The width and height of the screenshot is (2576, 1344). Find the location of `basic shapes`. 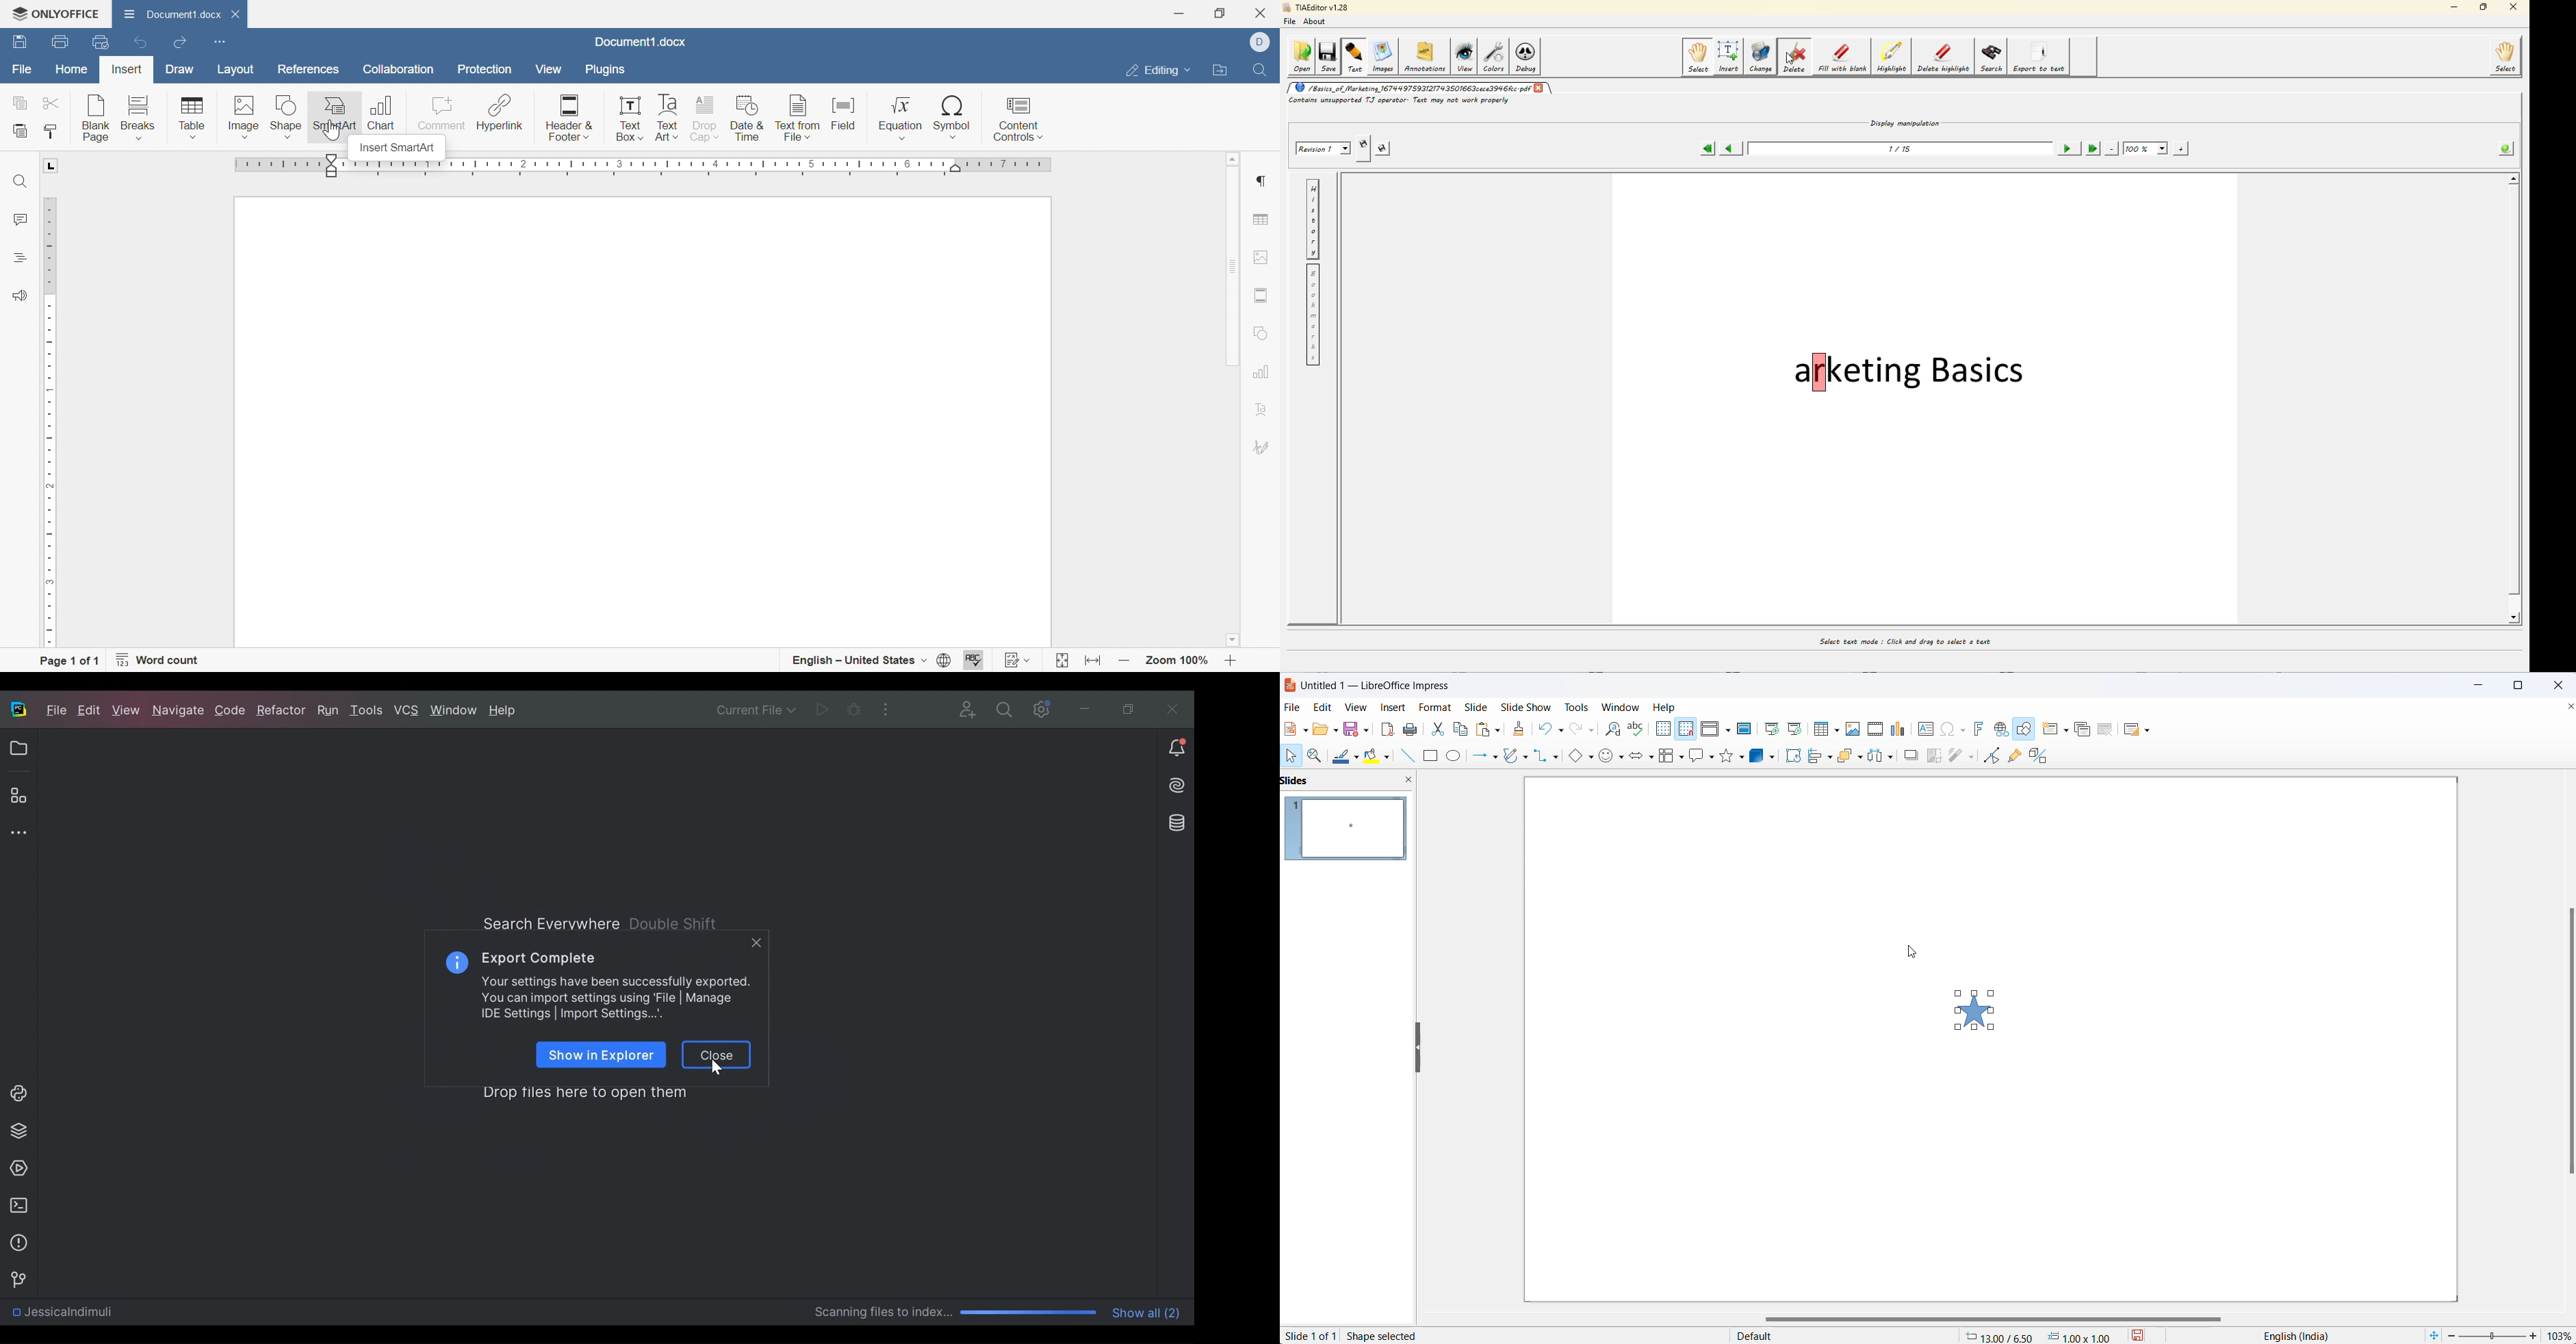

basic shapes is located at coordinates (1583, 757).